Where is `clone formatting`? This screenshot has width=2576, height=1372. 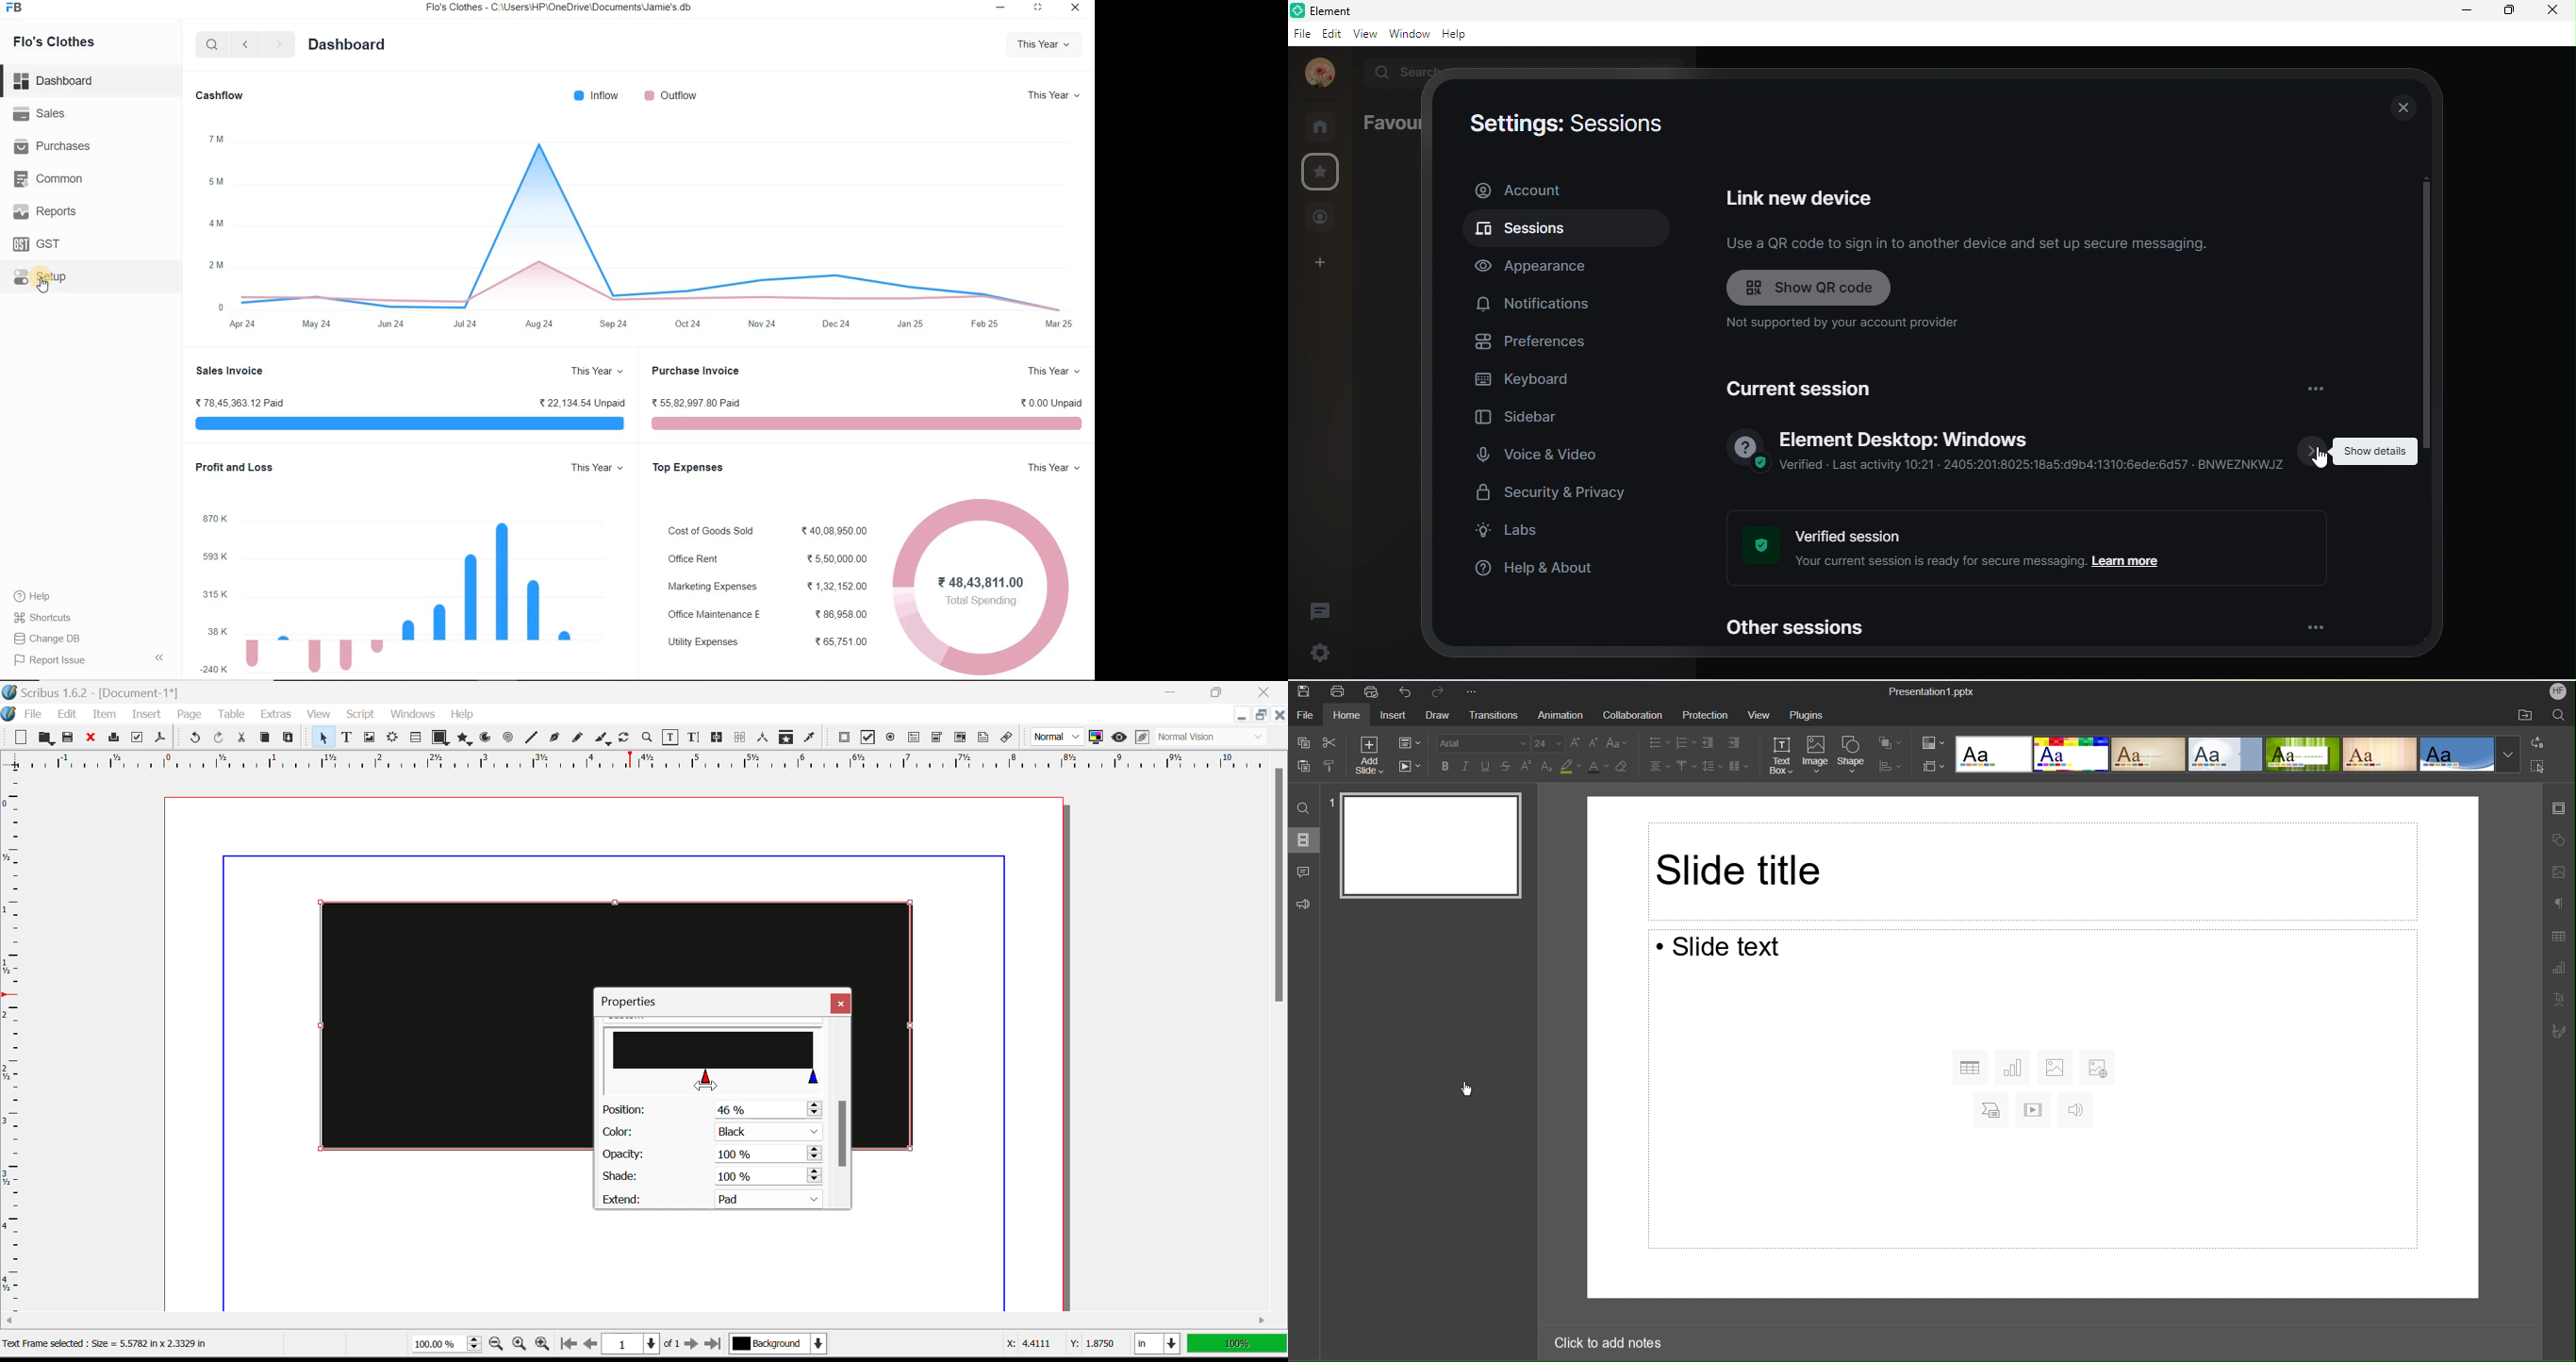 clone formatting is located at coordinates (1332, 766).